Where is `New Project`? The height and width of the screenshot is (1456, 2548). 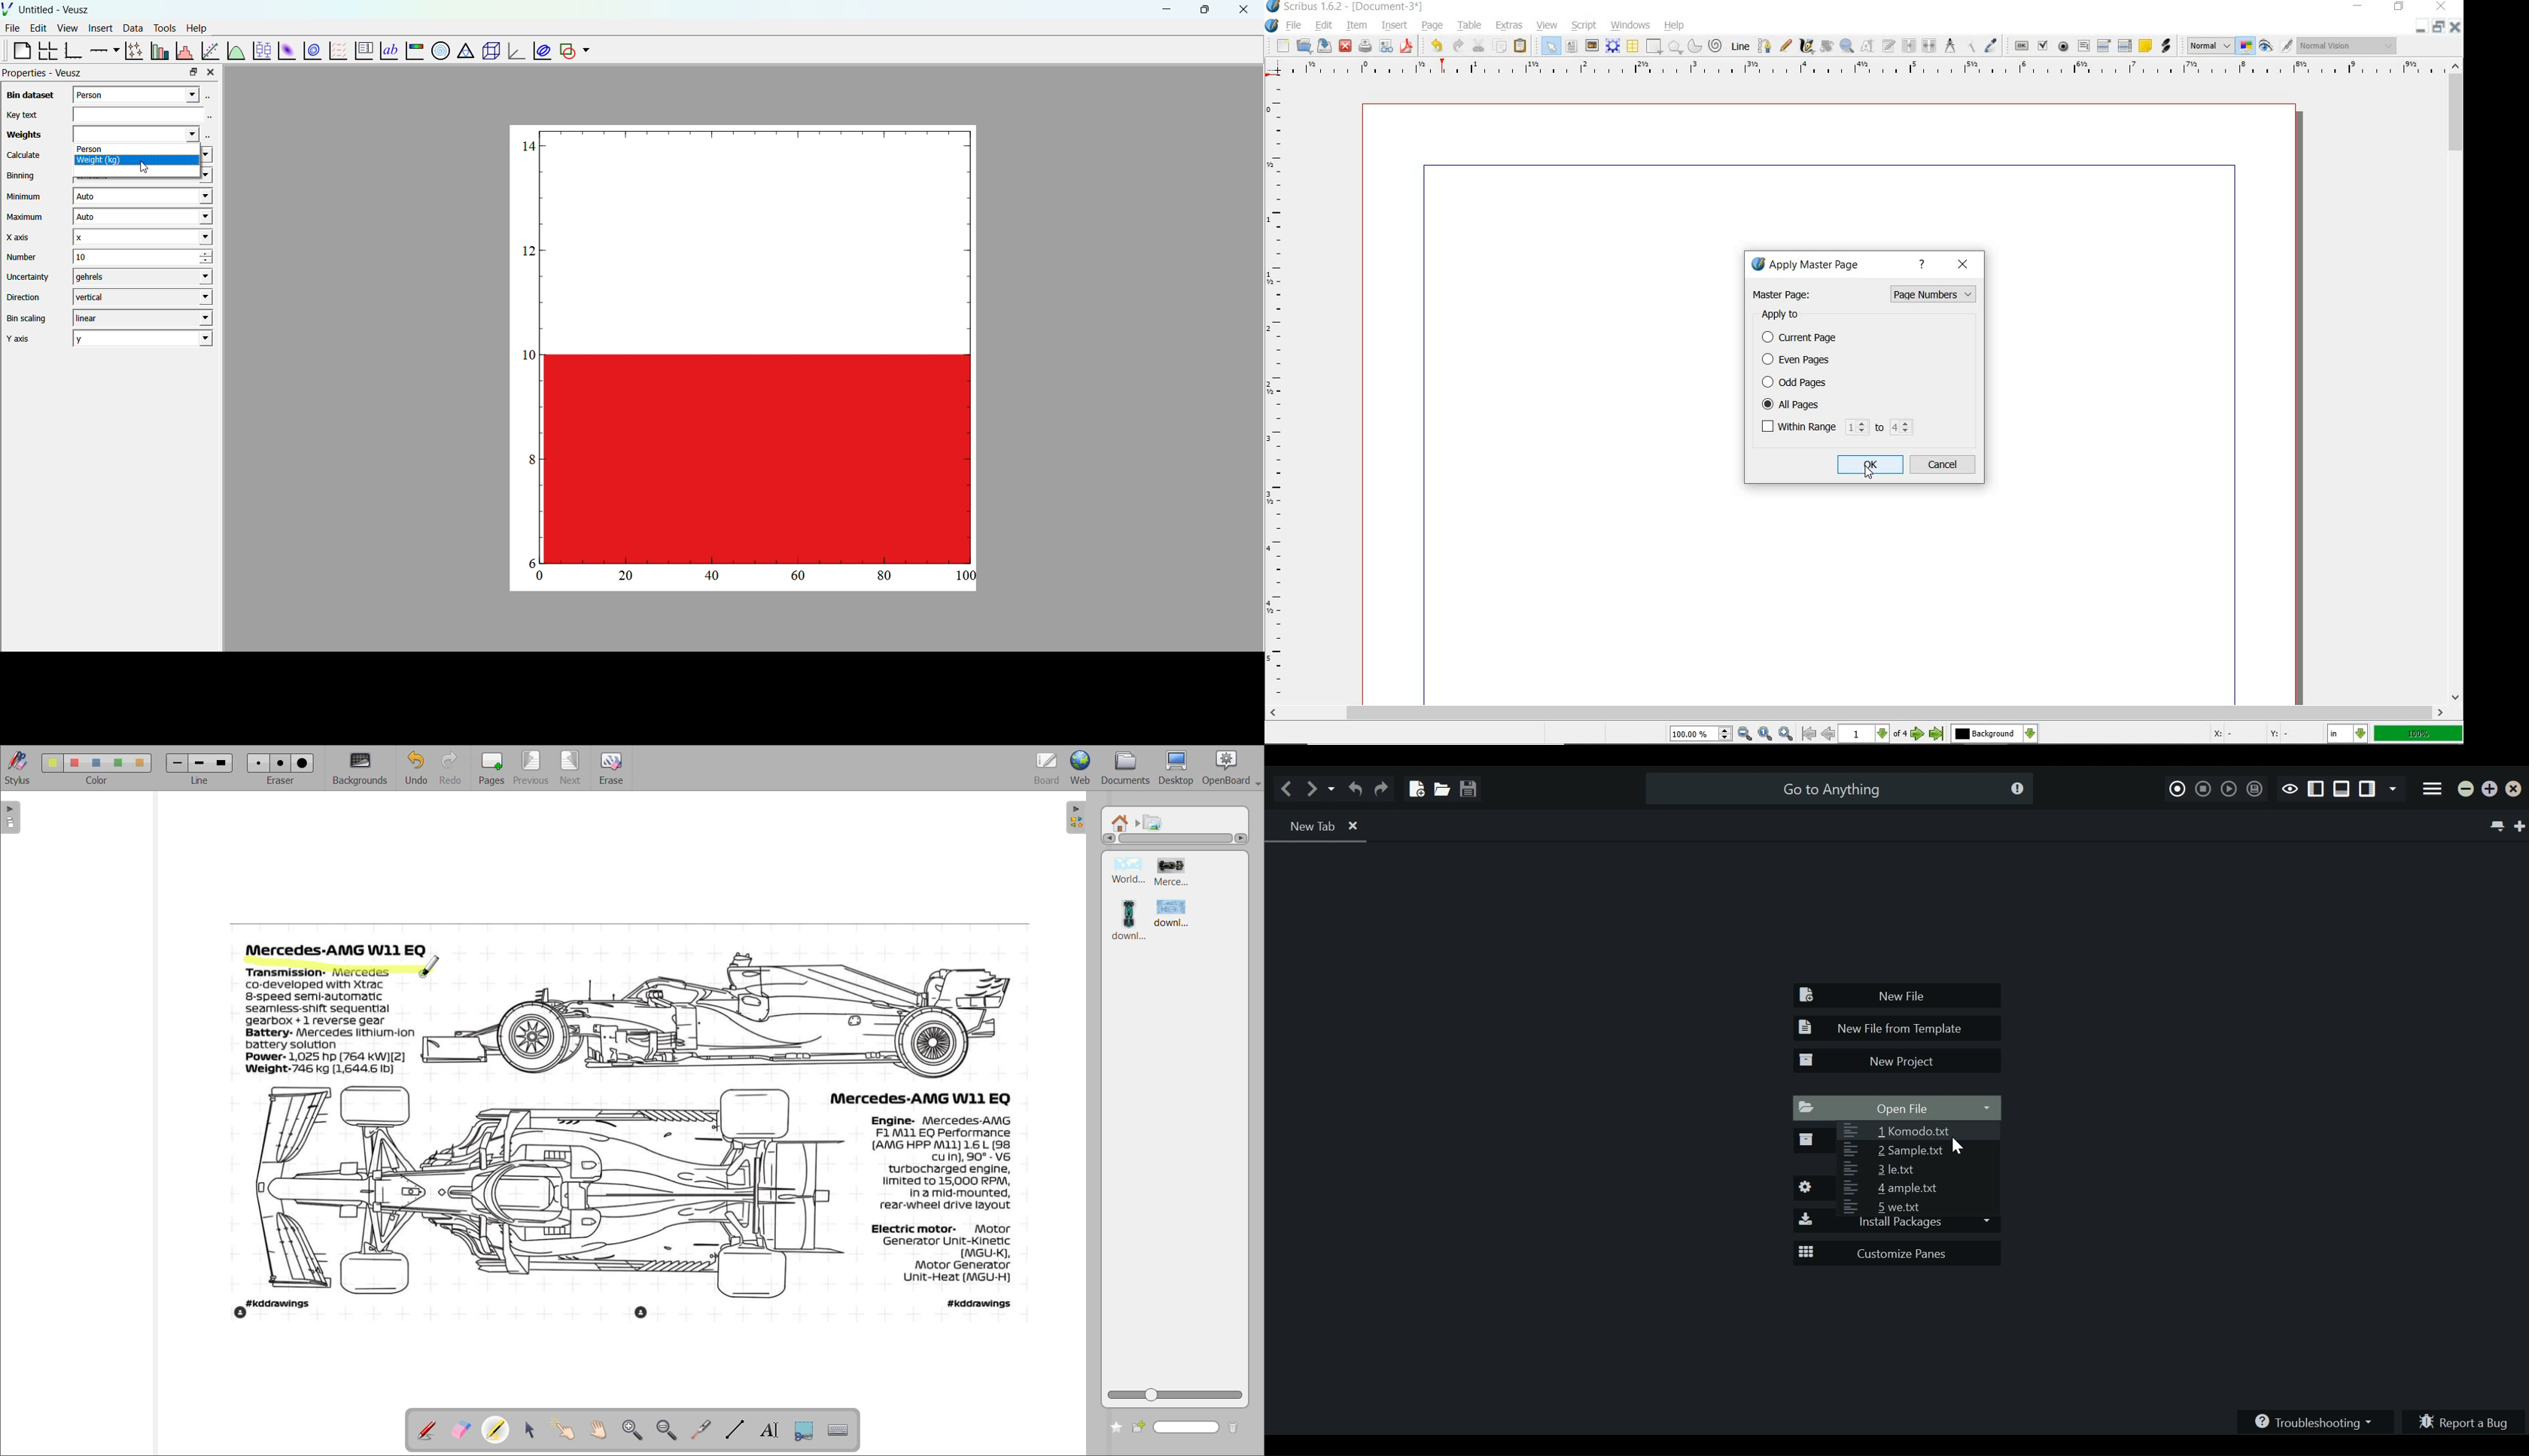 New Project is located at coordinates (1895, 1061).